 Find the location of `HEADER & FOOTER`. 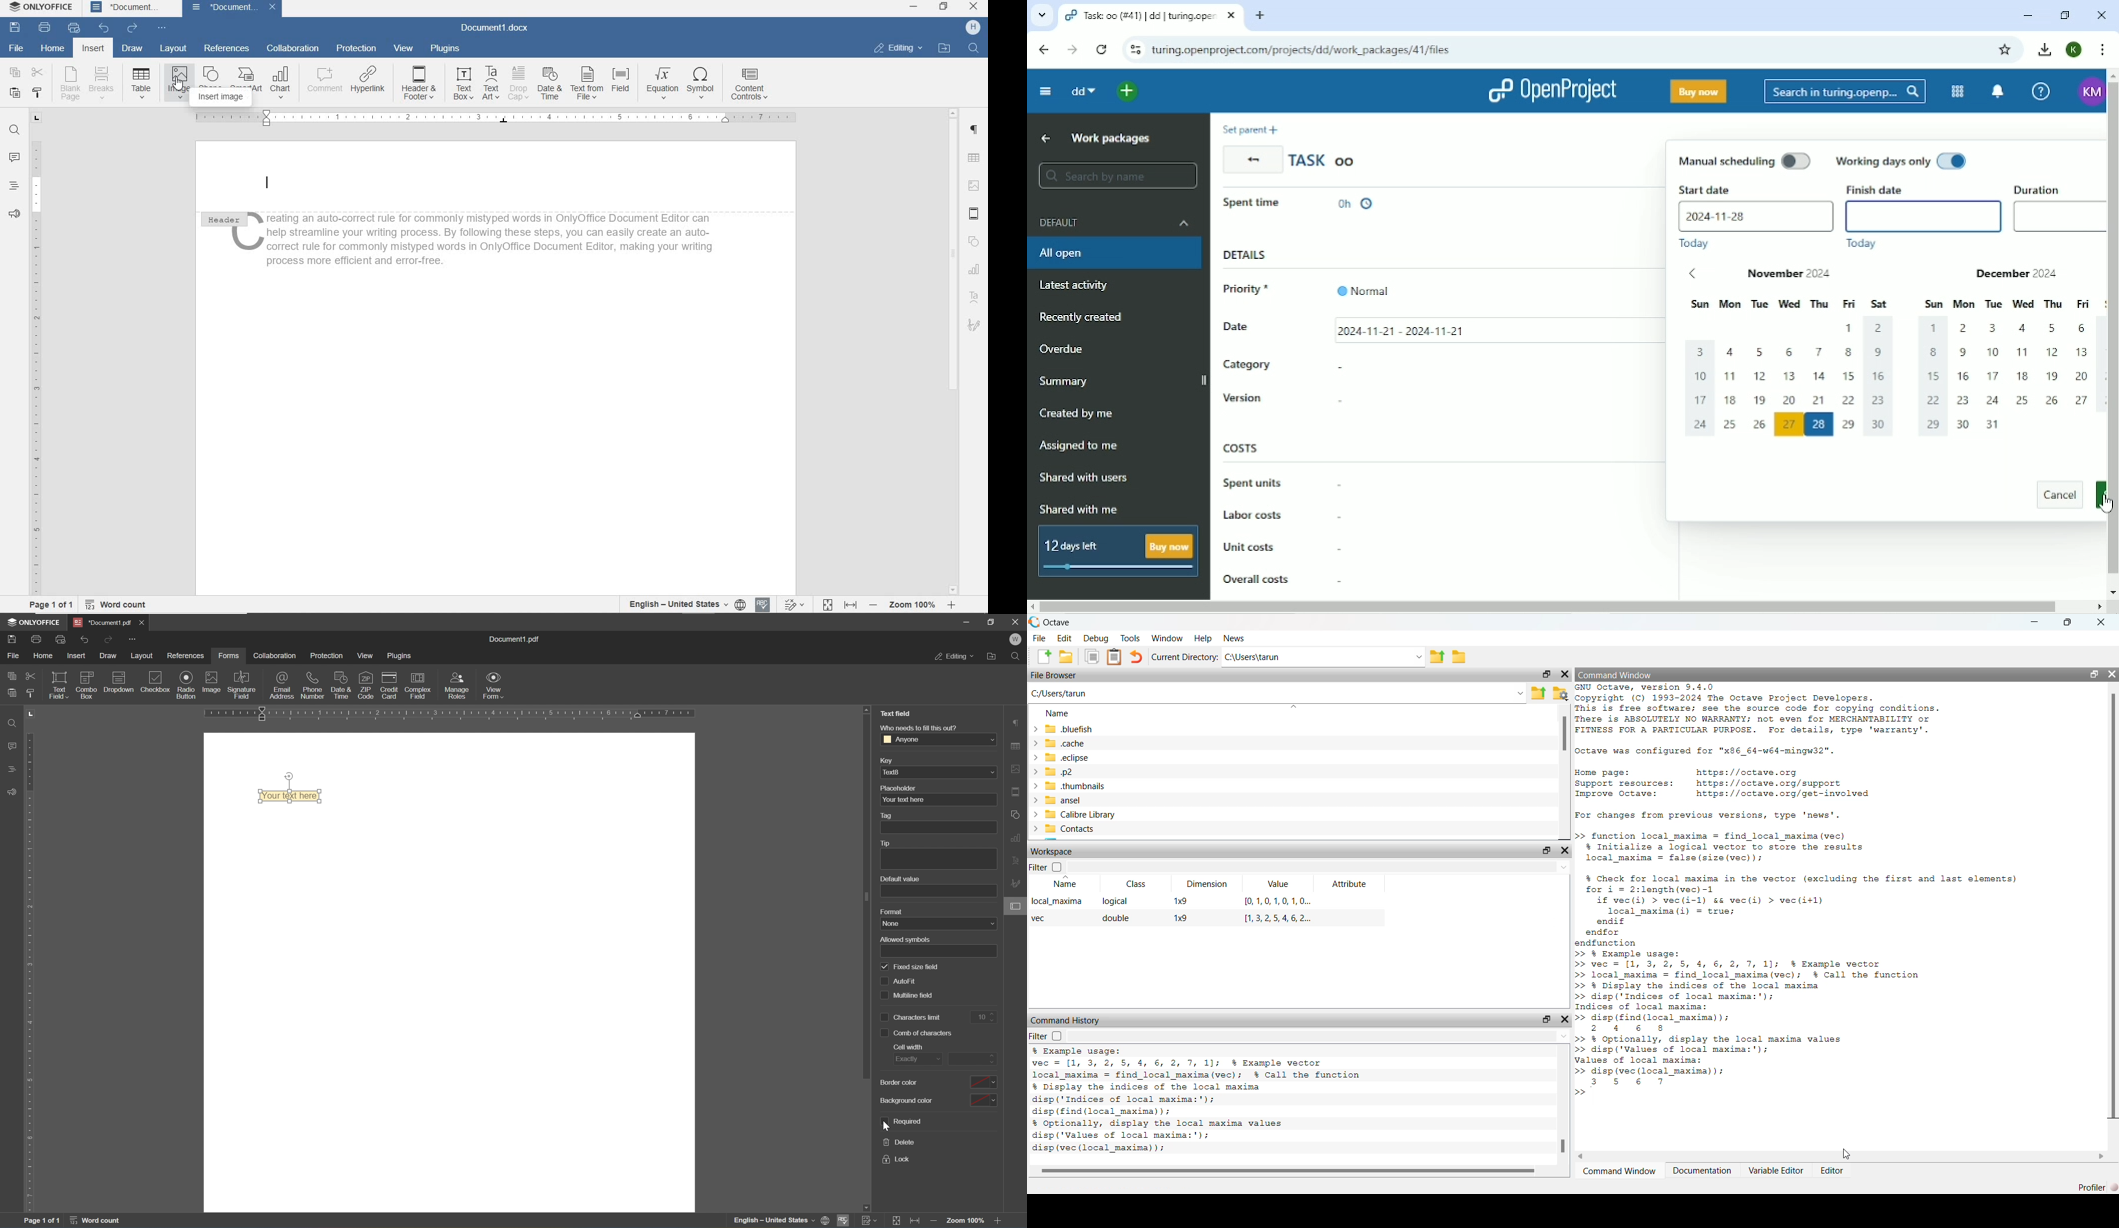

HEADER & FOOTER is located at coordinates (418, 86).